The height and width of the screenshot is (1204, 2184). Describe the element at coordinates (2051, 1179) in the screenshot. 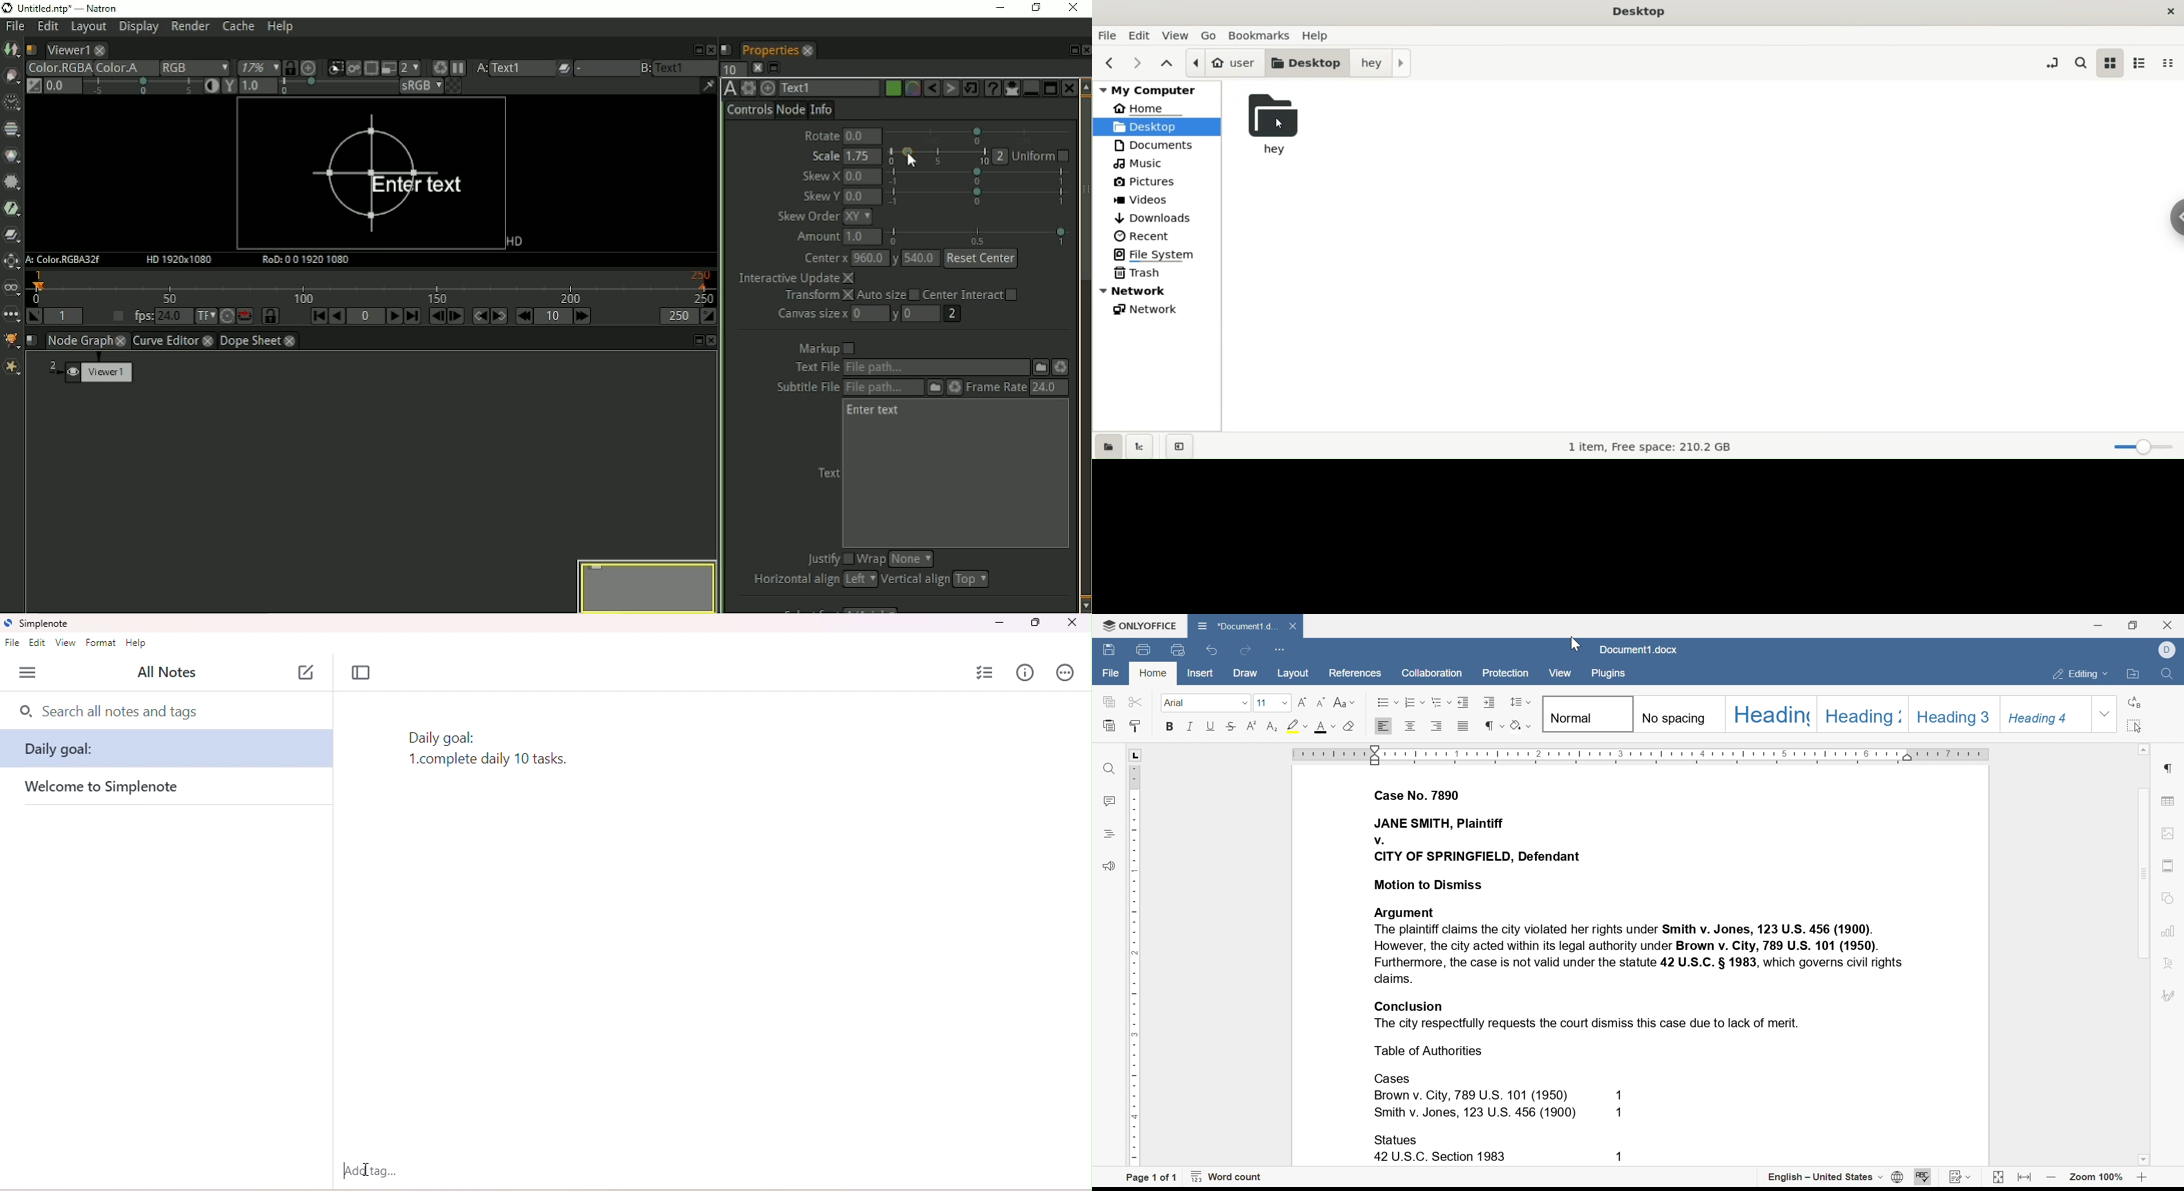

I see `zoom out` at that location.